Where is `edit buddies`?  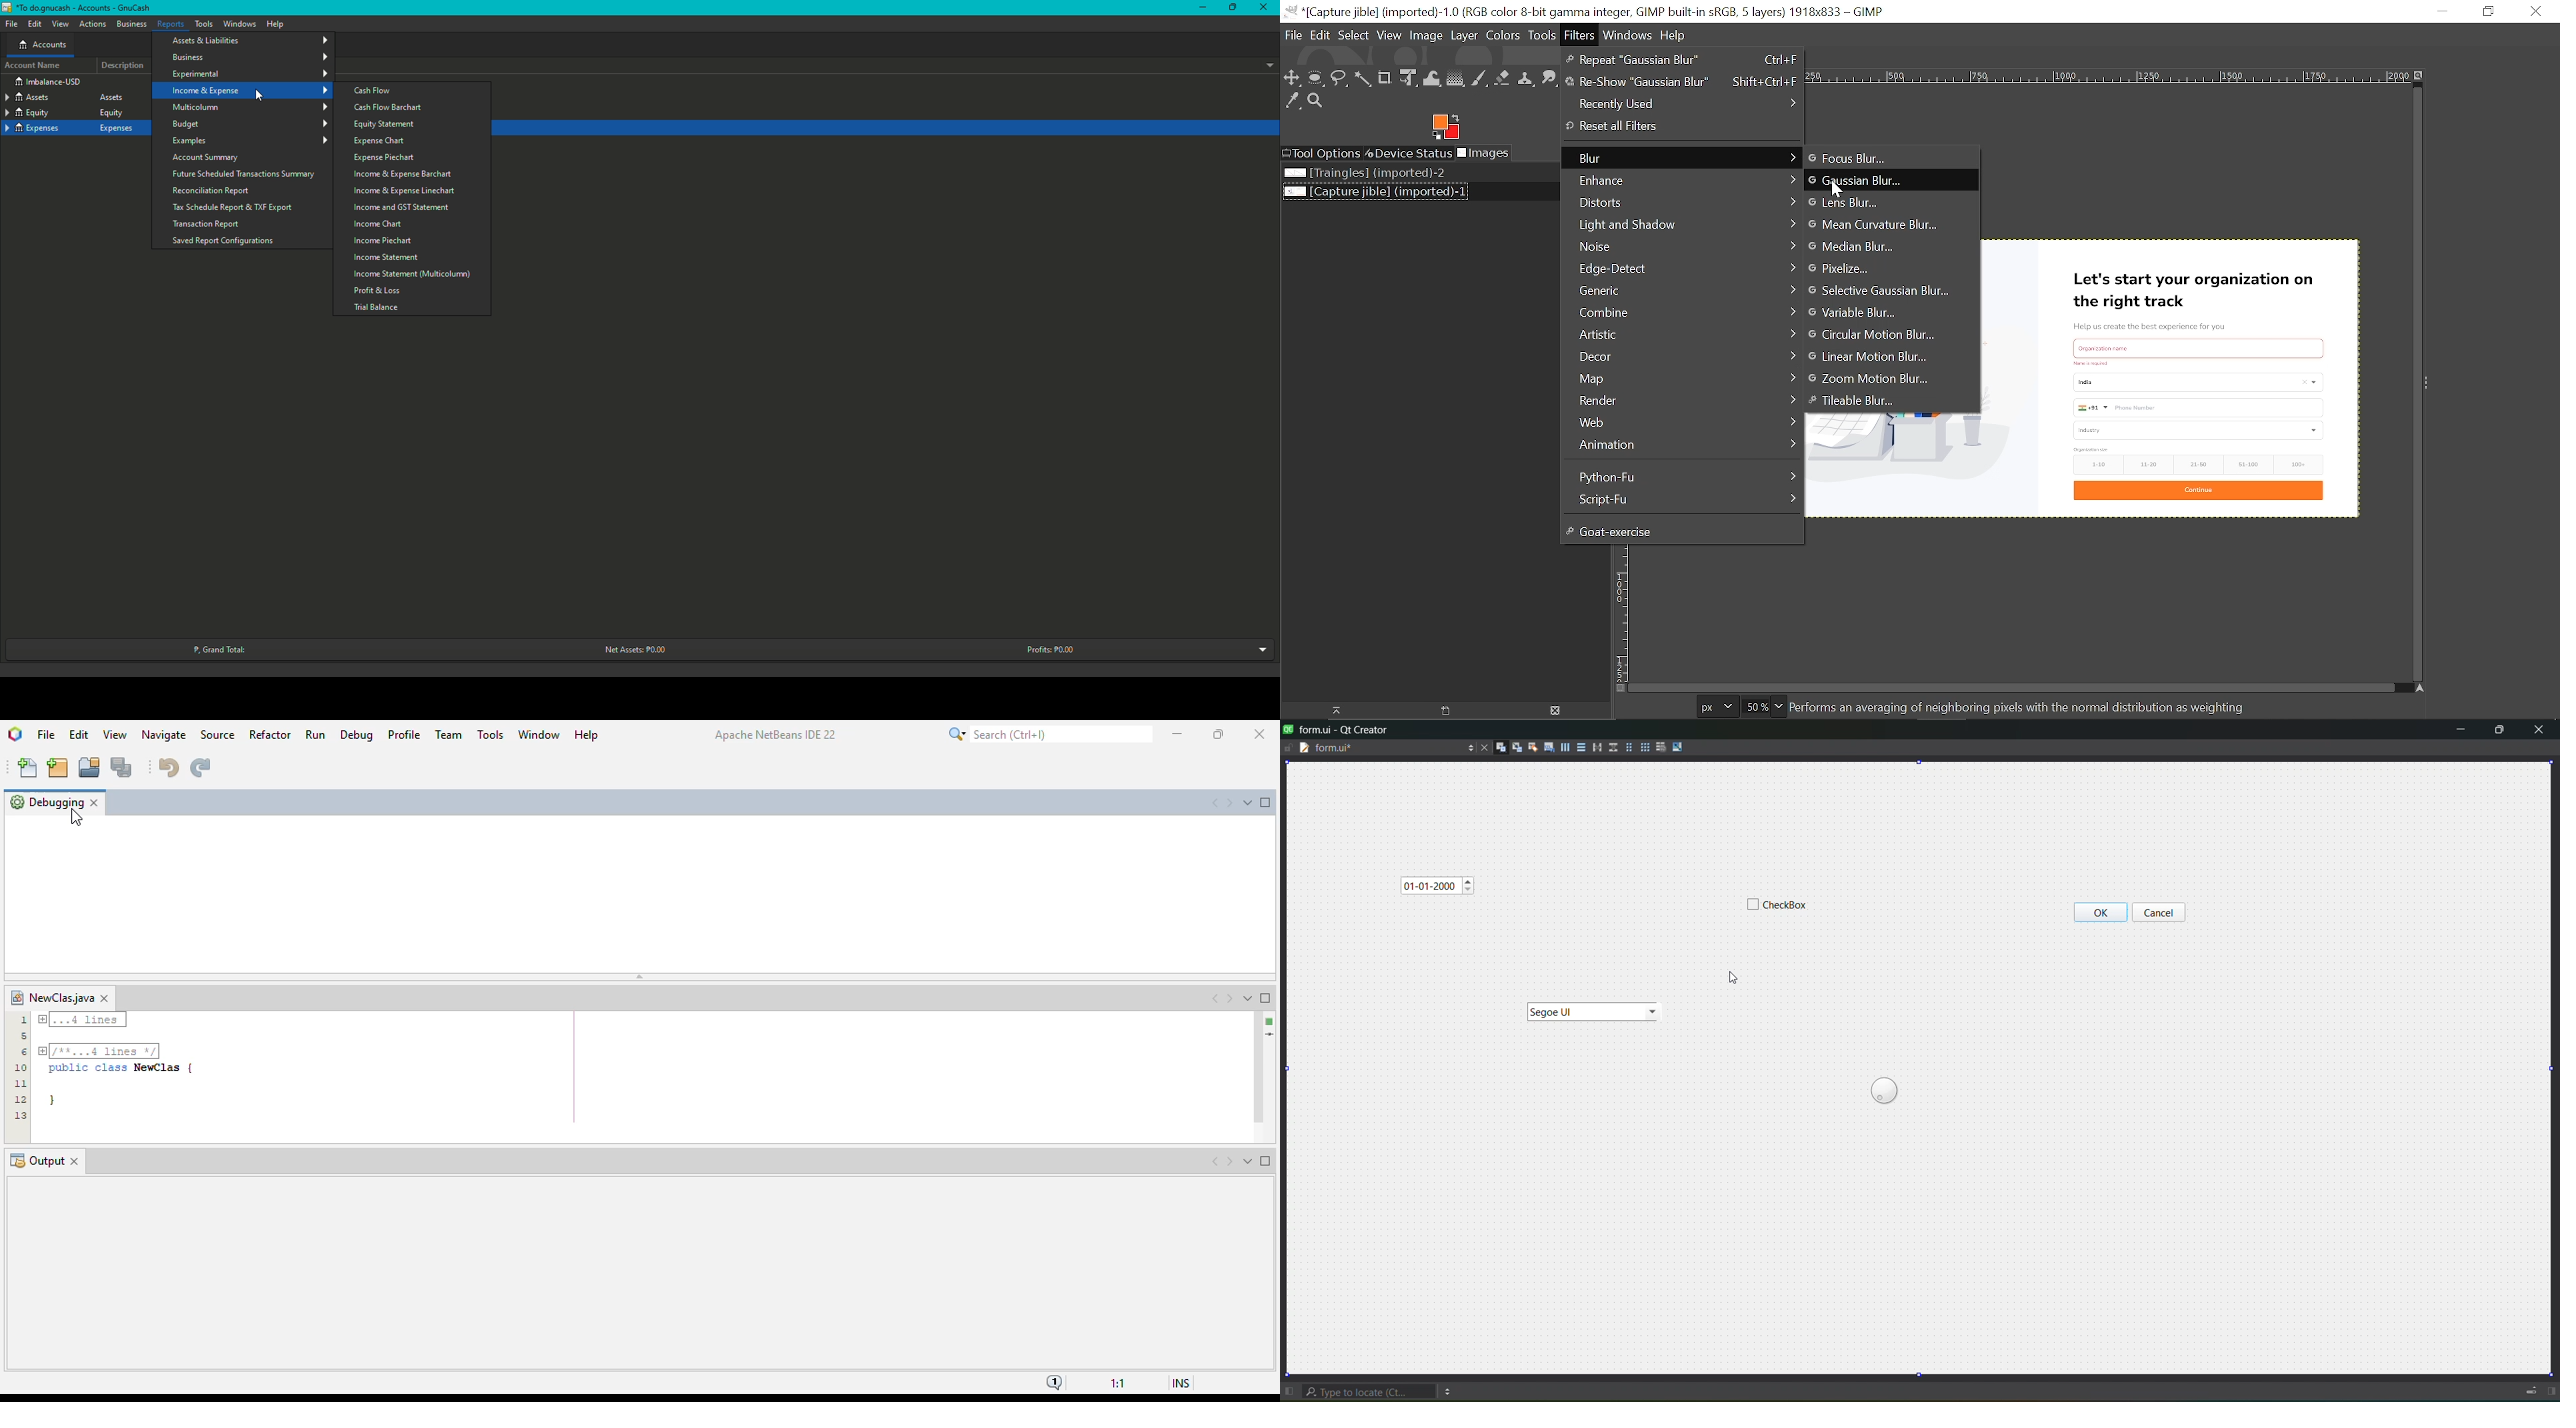 edit buddies is located at coordinates (1530, 747).